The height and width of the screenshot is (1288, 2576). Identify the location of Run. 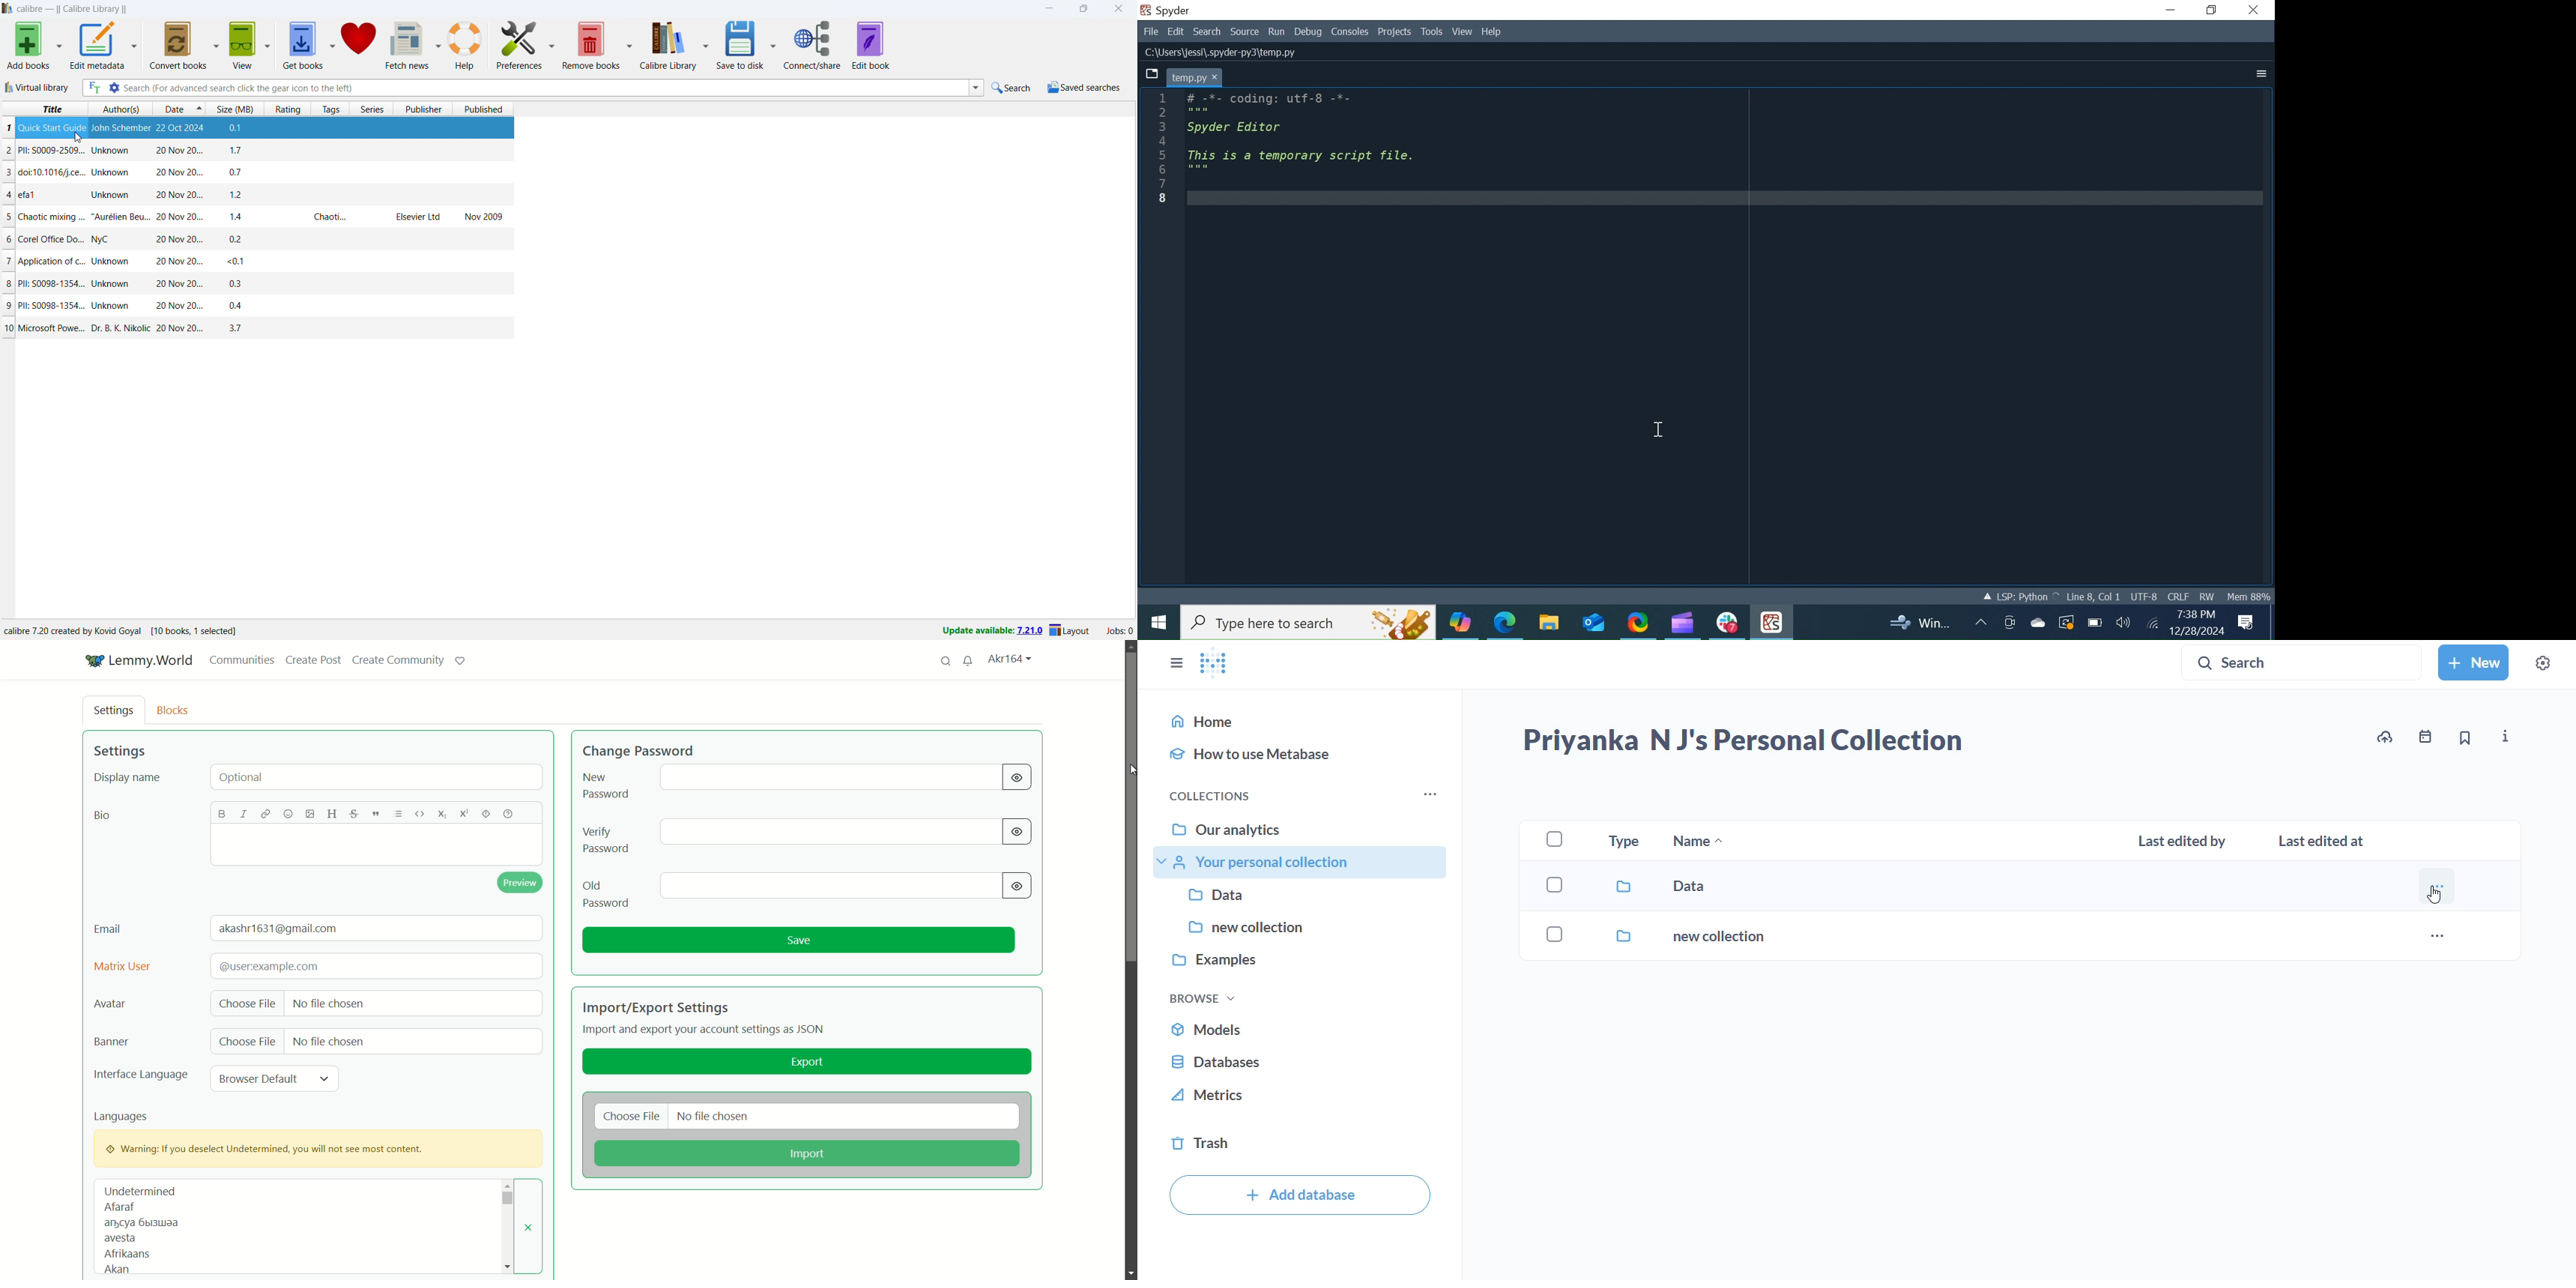
(1277, 33).